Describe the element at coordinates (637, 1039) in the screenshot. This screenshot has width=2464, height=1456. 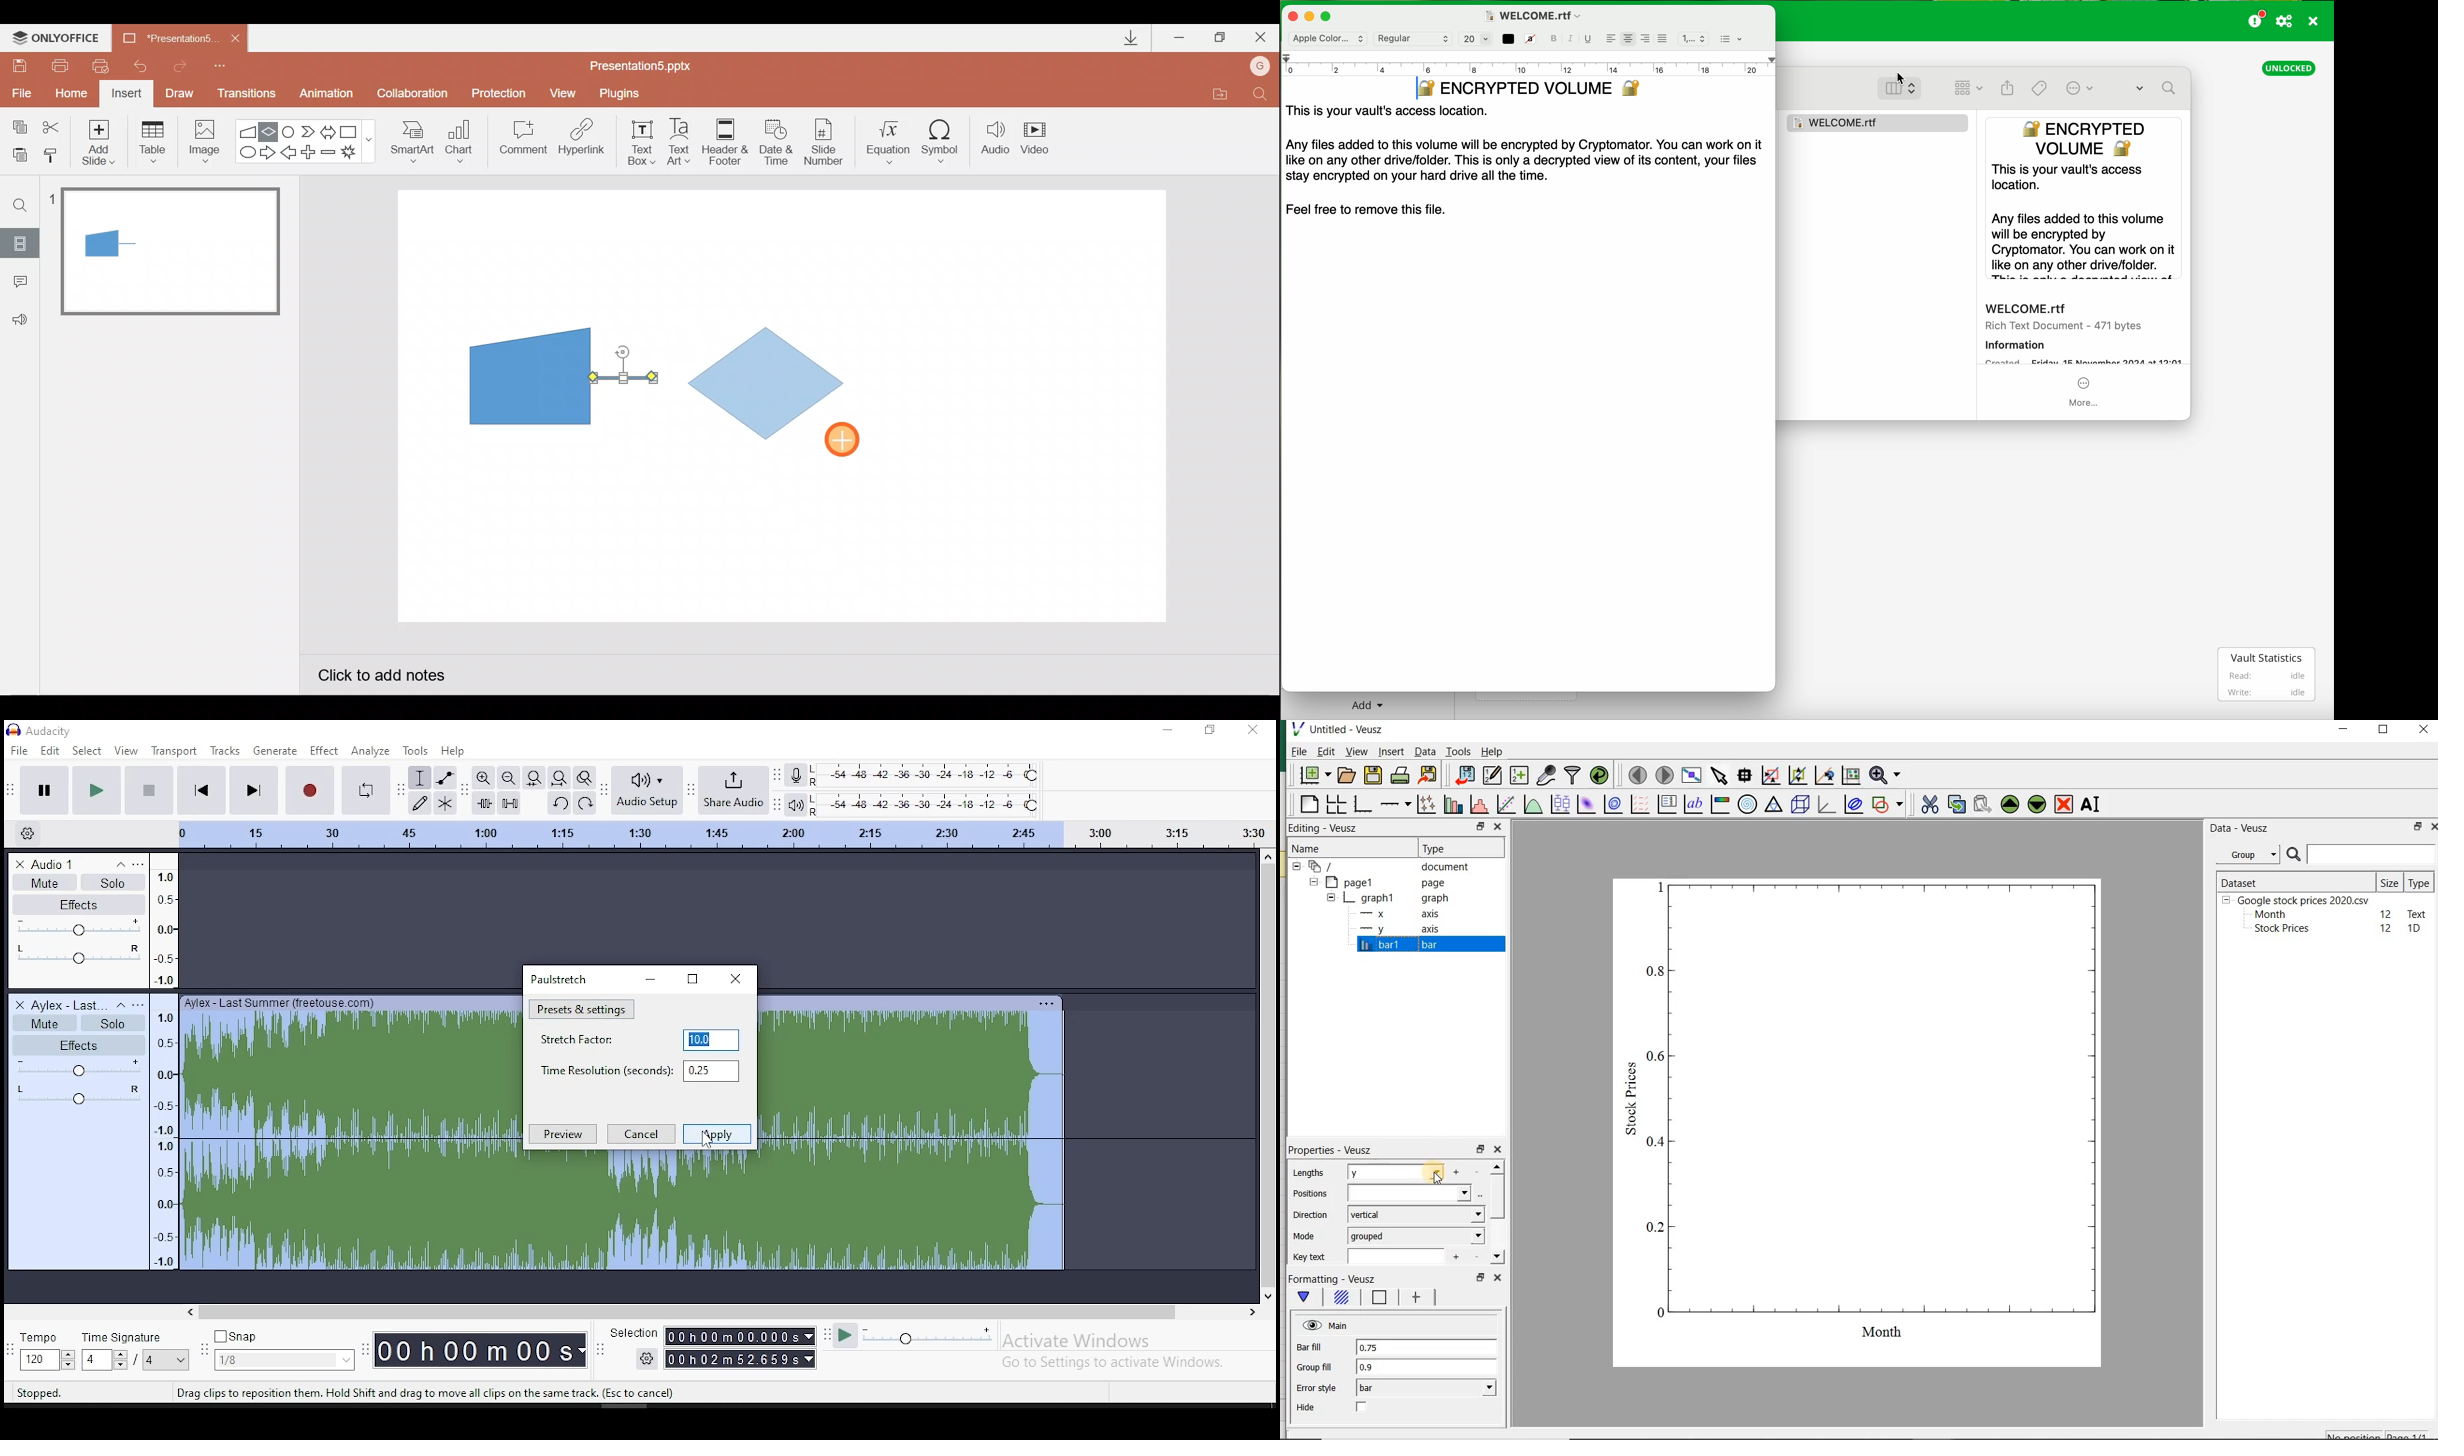
I see `stretch factor` at that location.